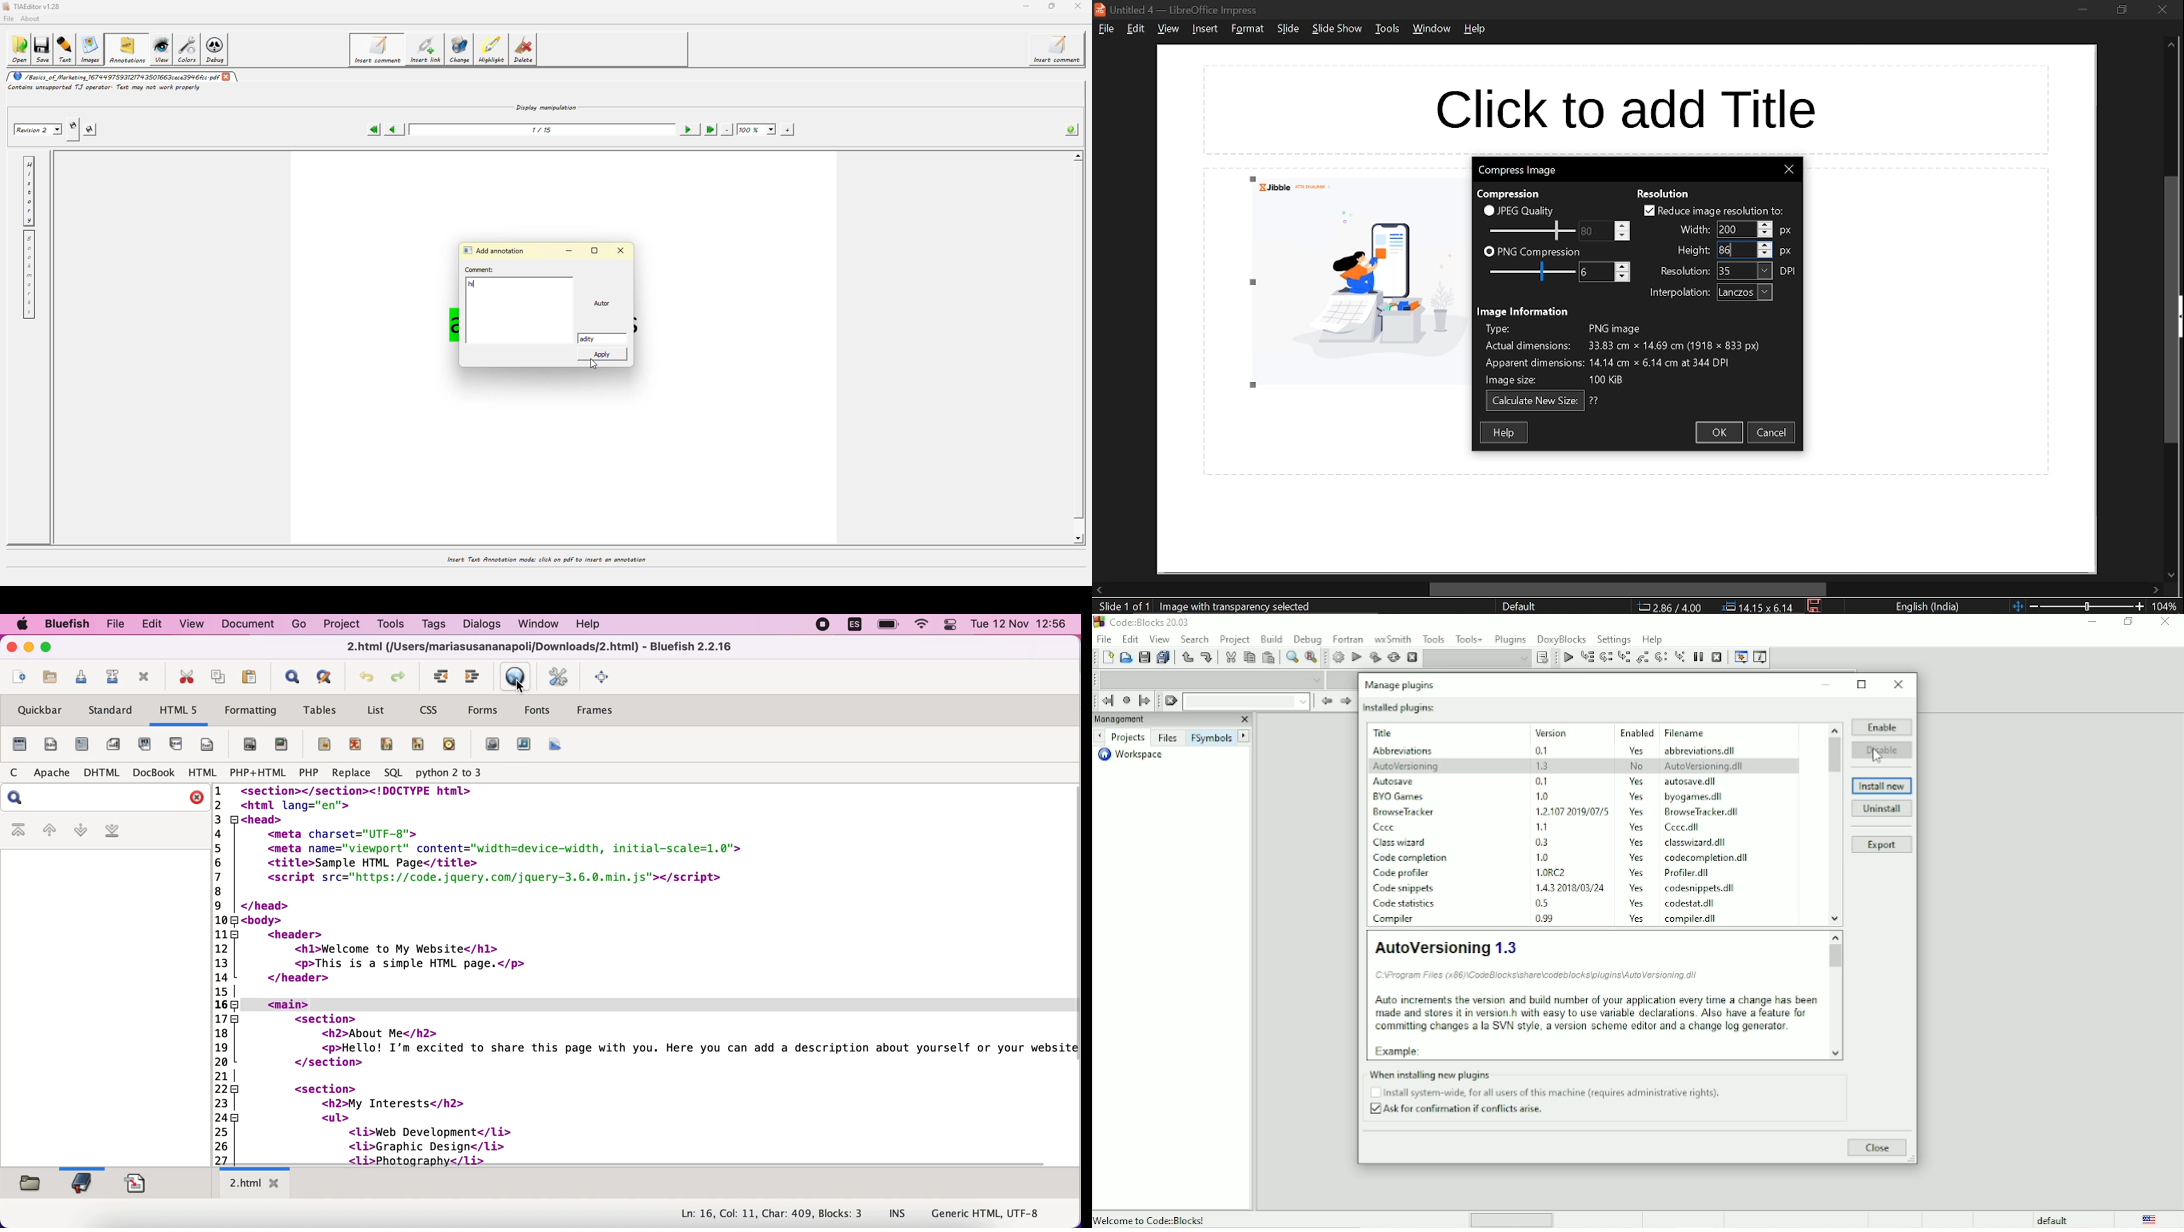 The width and height of the screenshot is (2184, 1232). What do you see at coordinates (1643, 658) in the screenshot?
I see `Step out` at bounding box center [1643, 658].